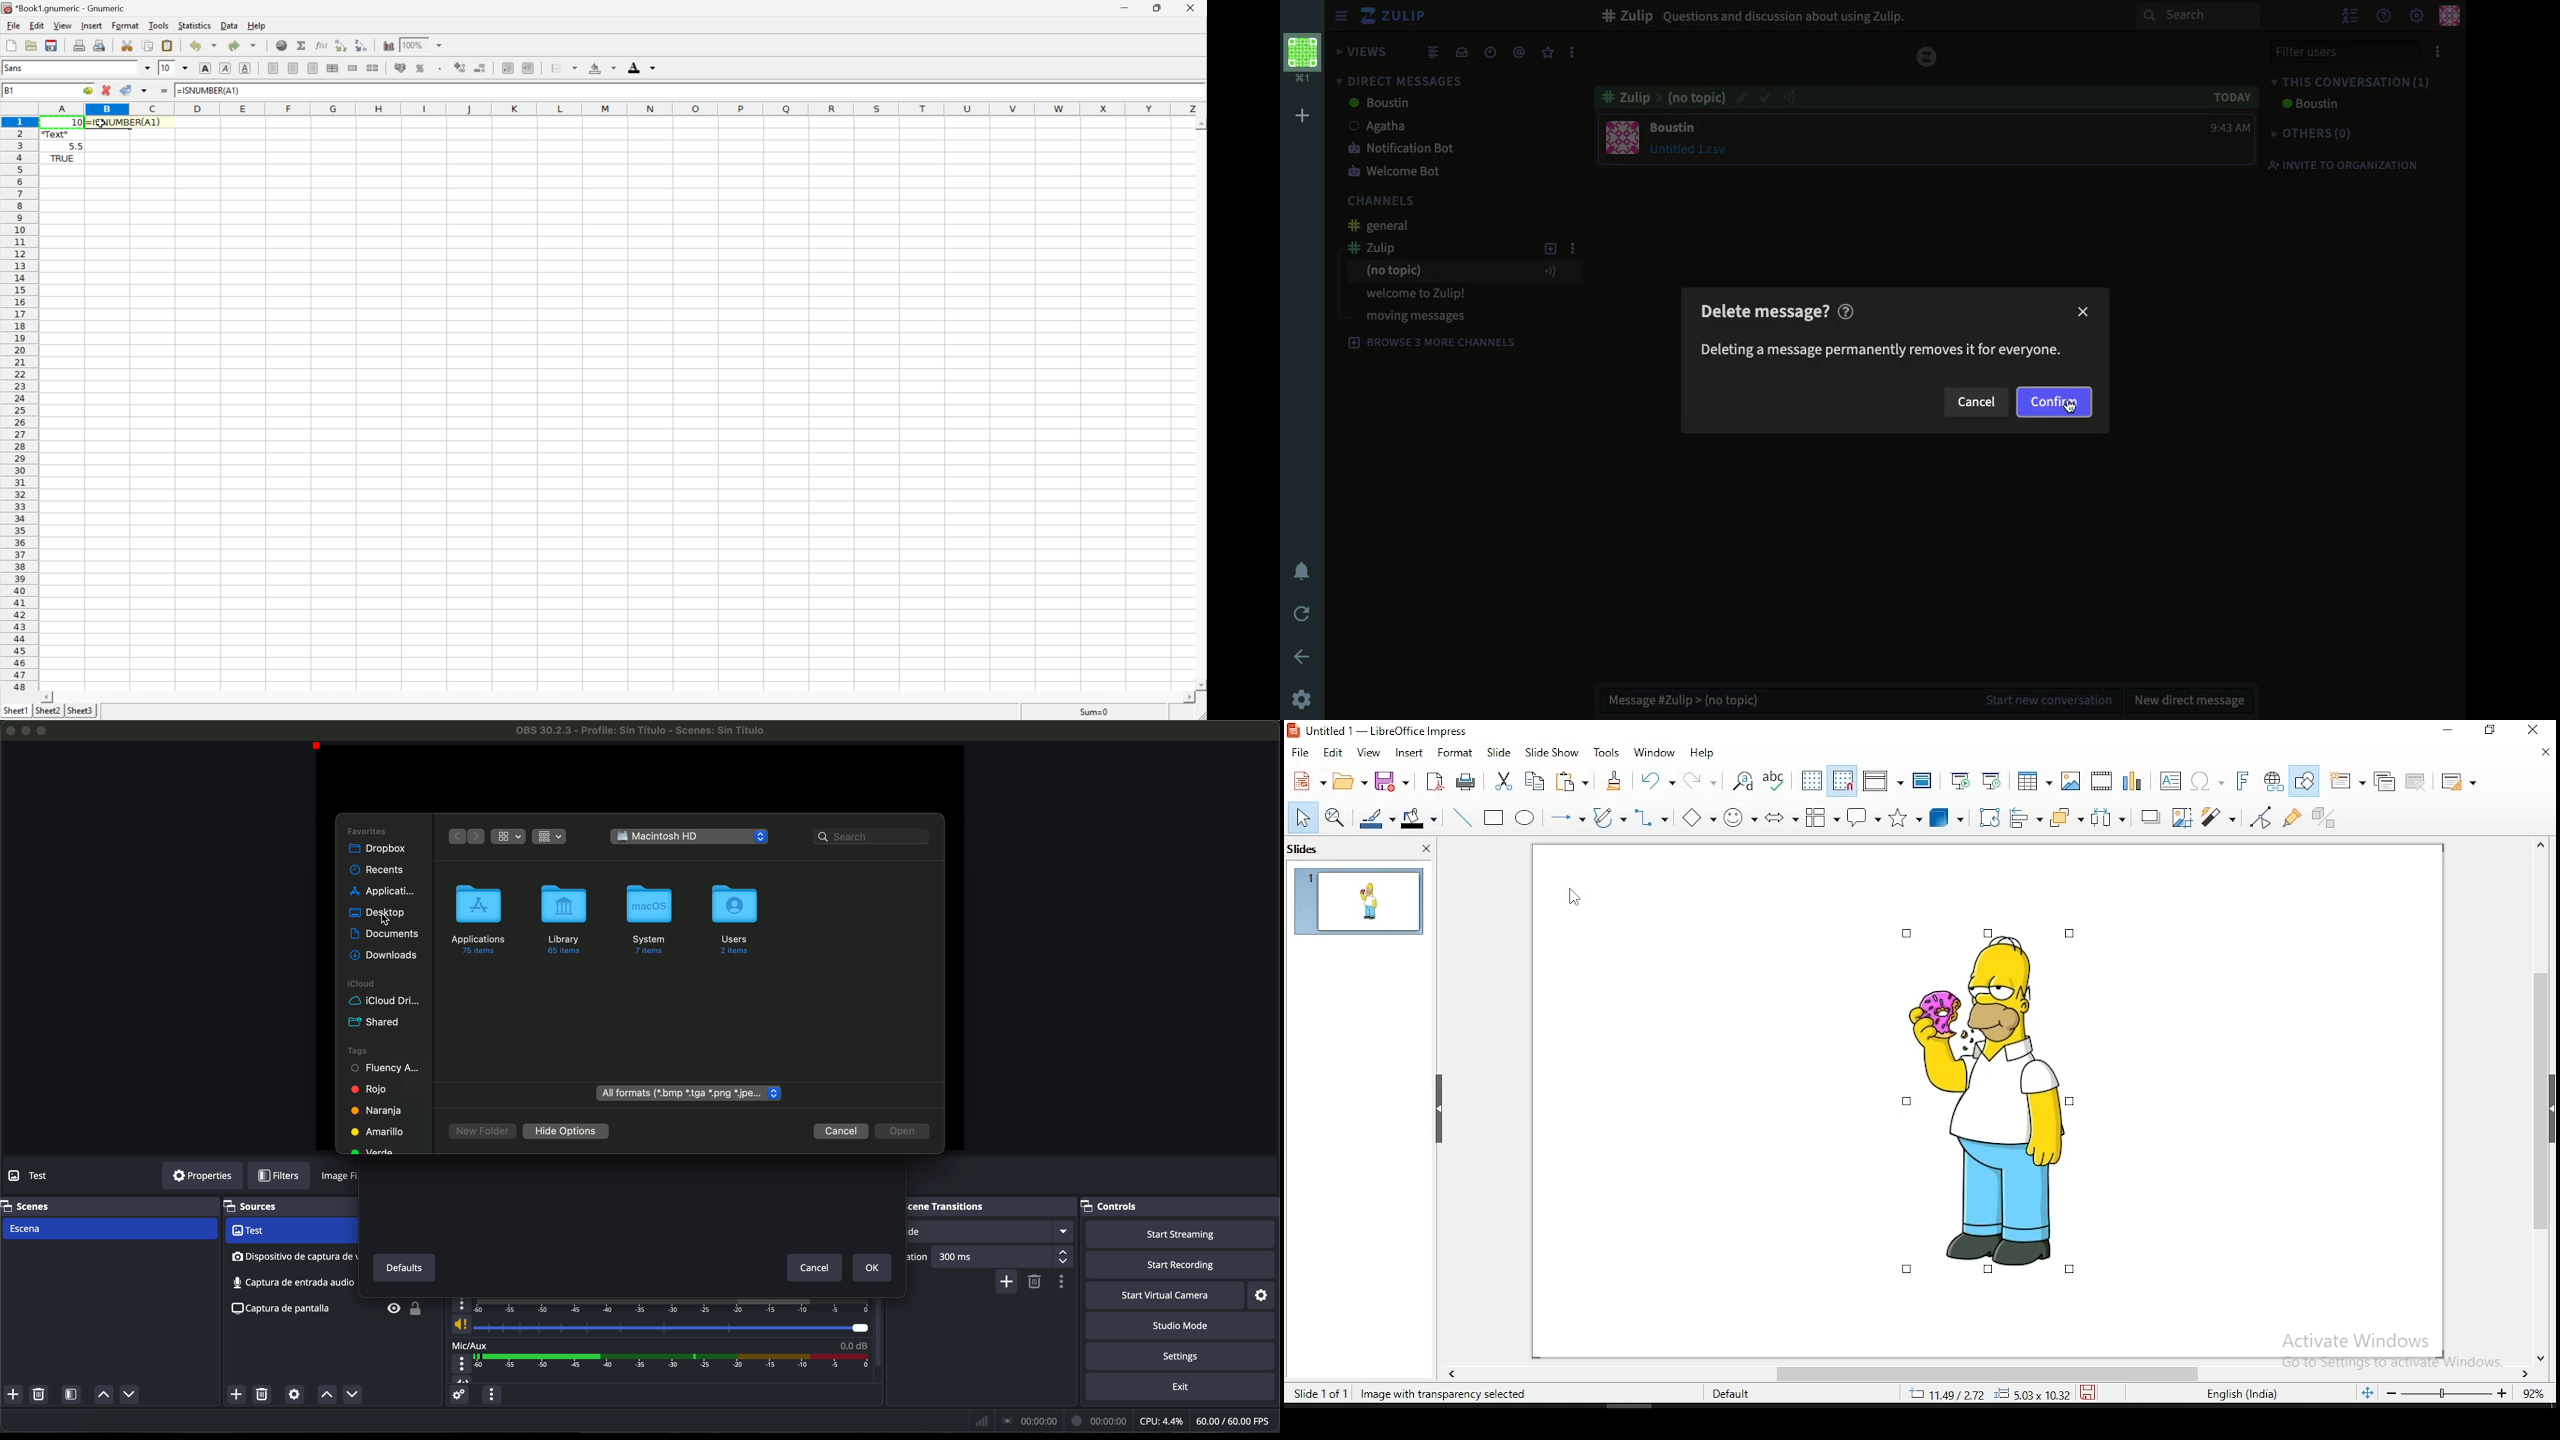 The image size is (2576, 1456). I want to click on =ISNUMBER(A1), so click(209, 90).